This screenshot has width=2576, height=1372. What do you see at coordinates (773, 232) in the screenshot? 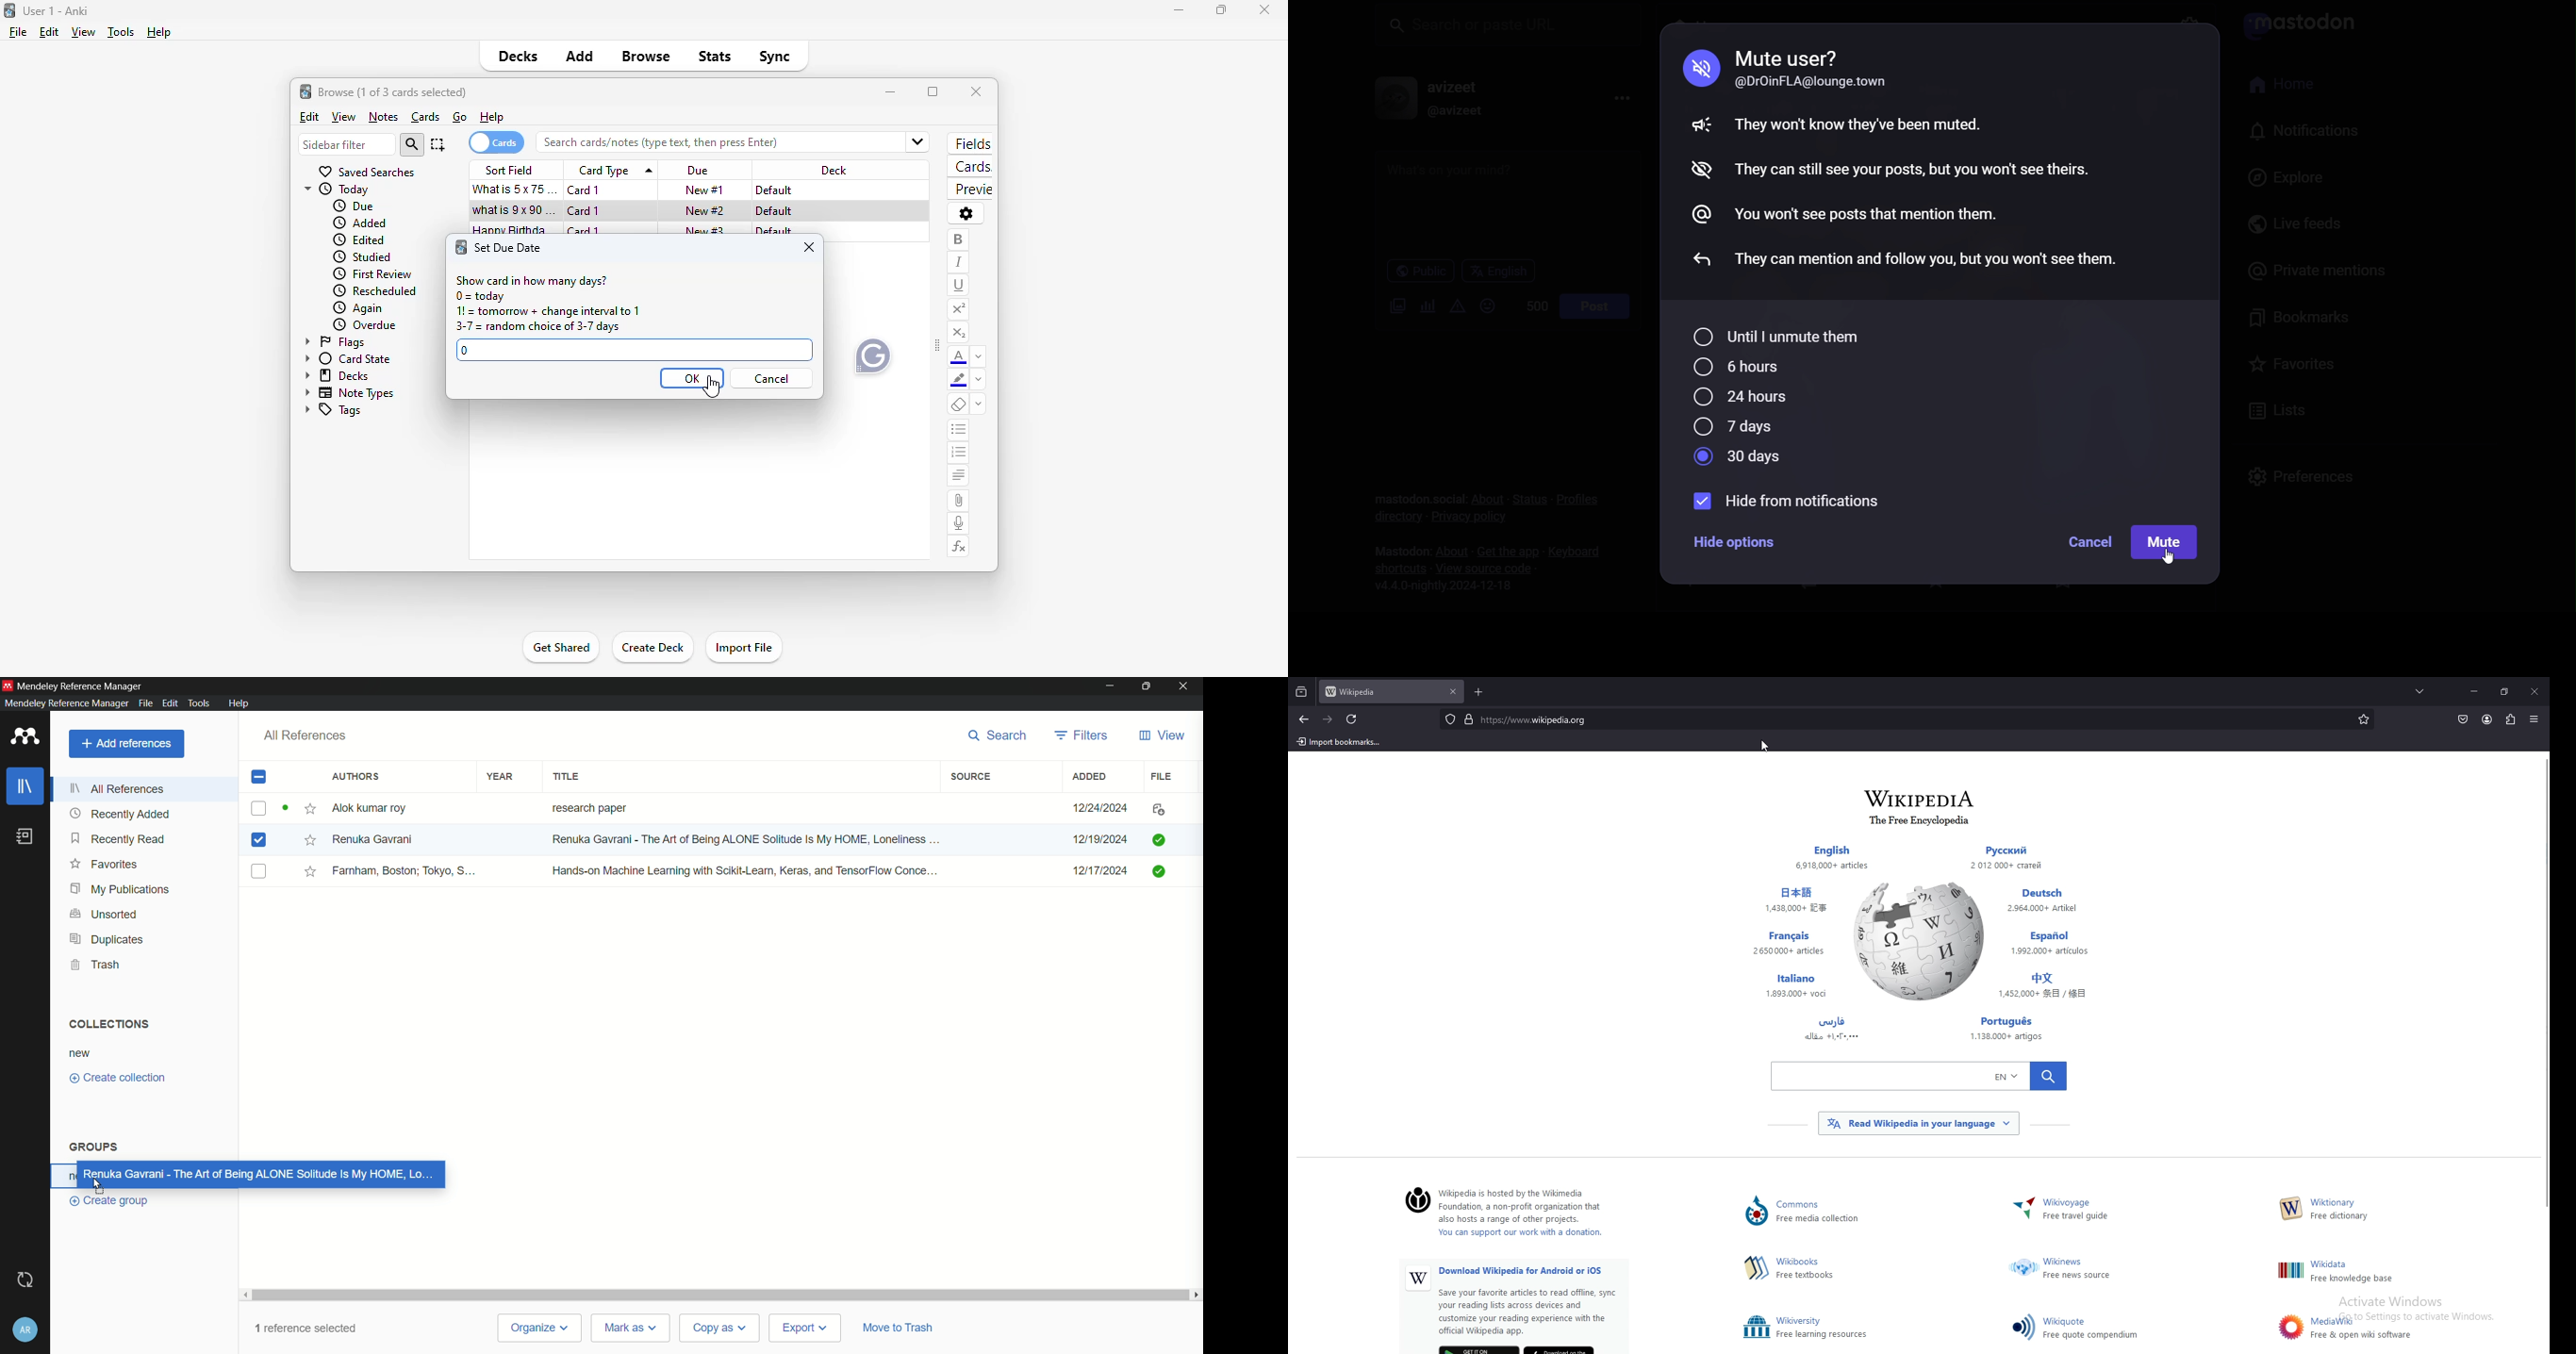
I see `default` at bounding box center [773, 232].